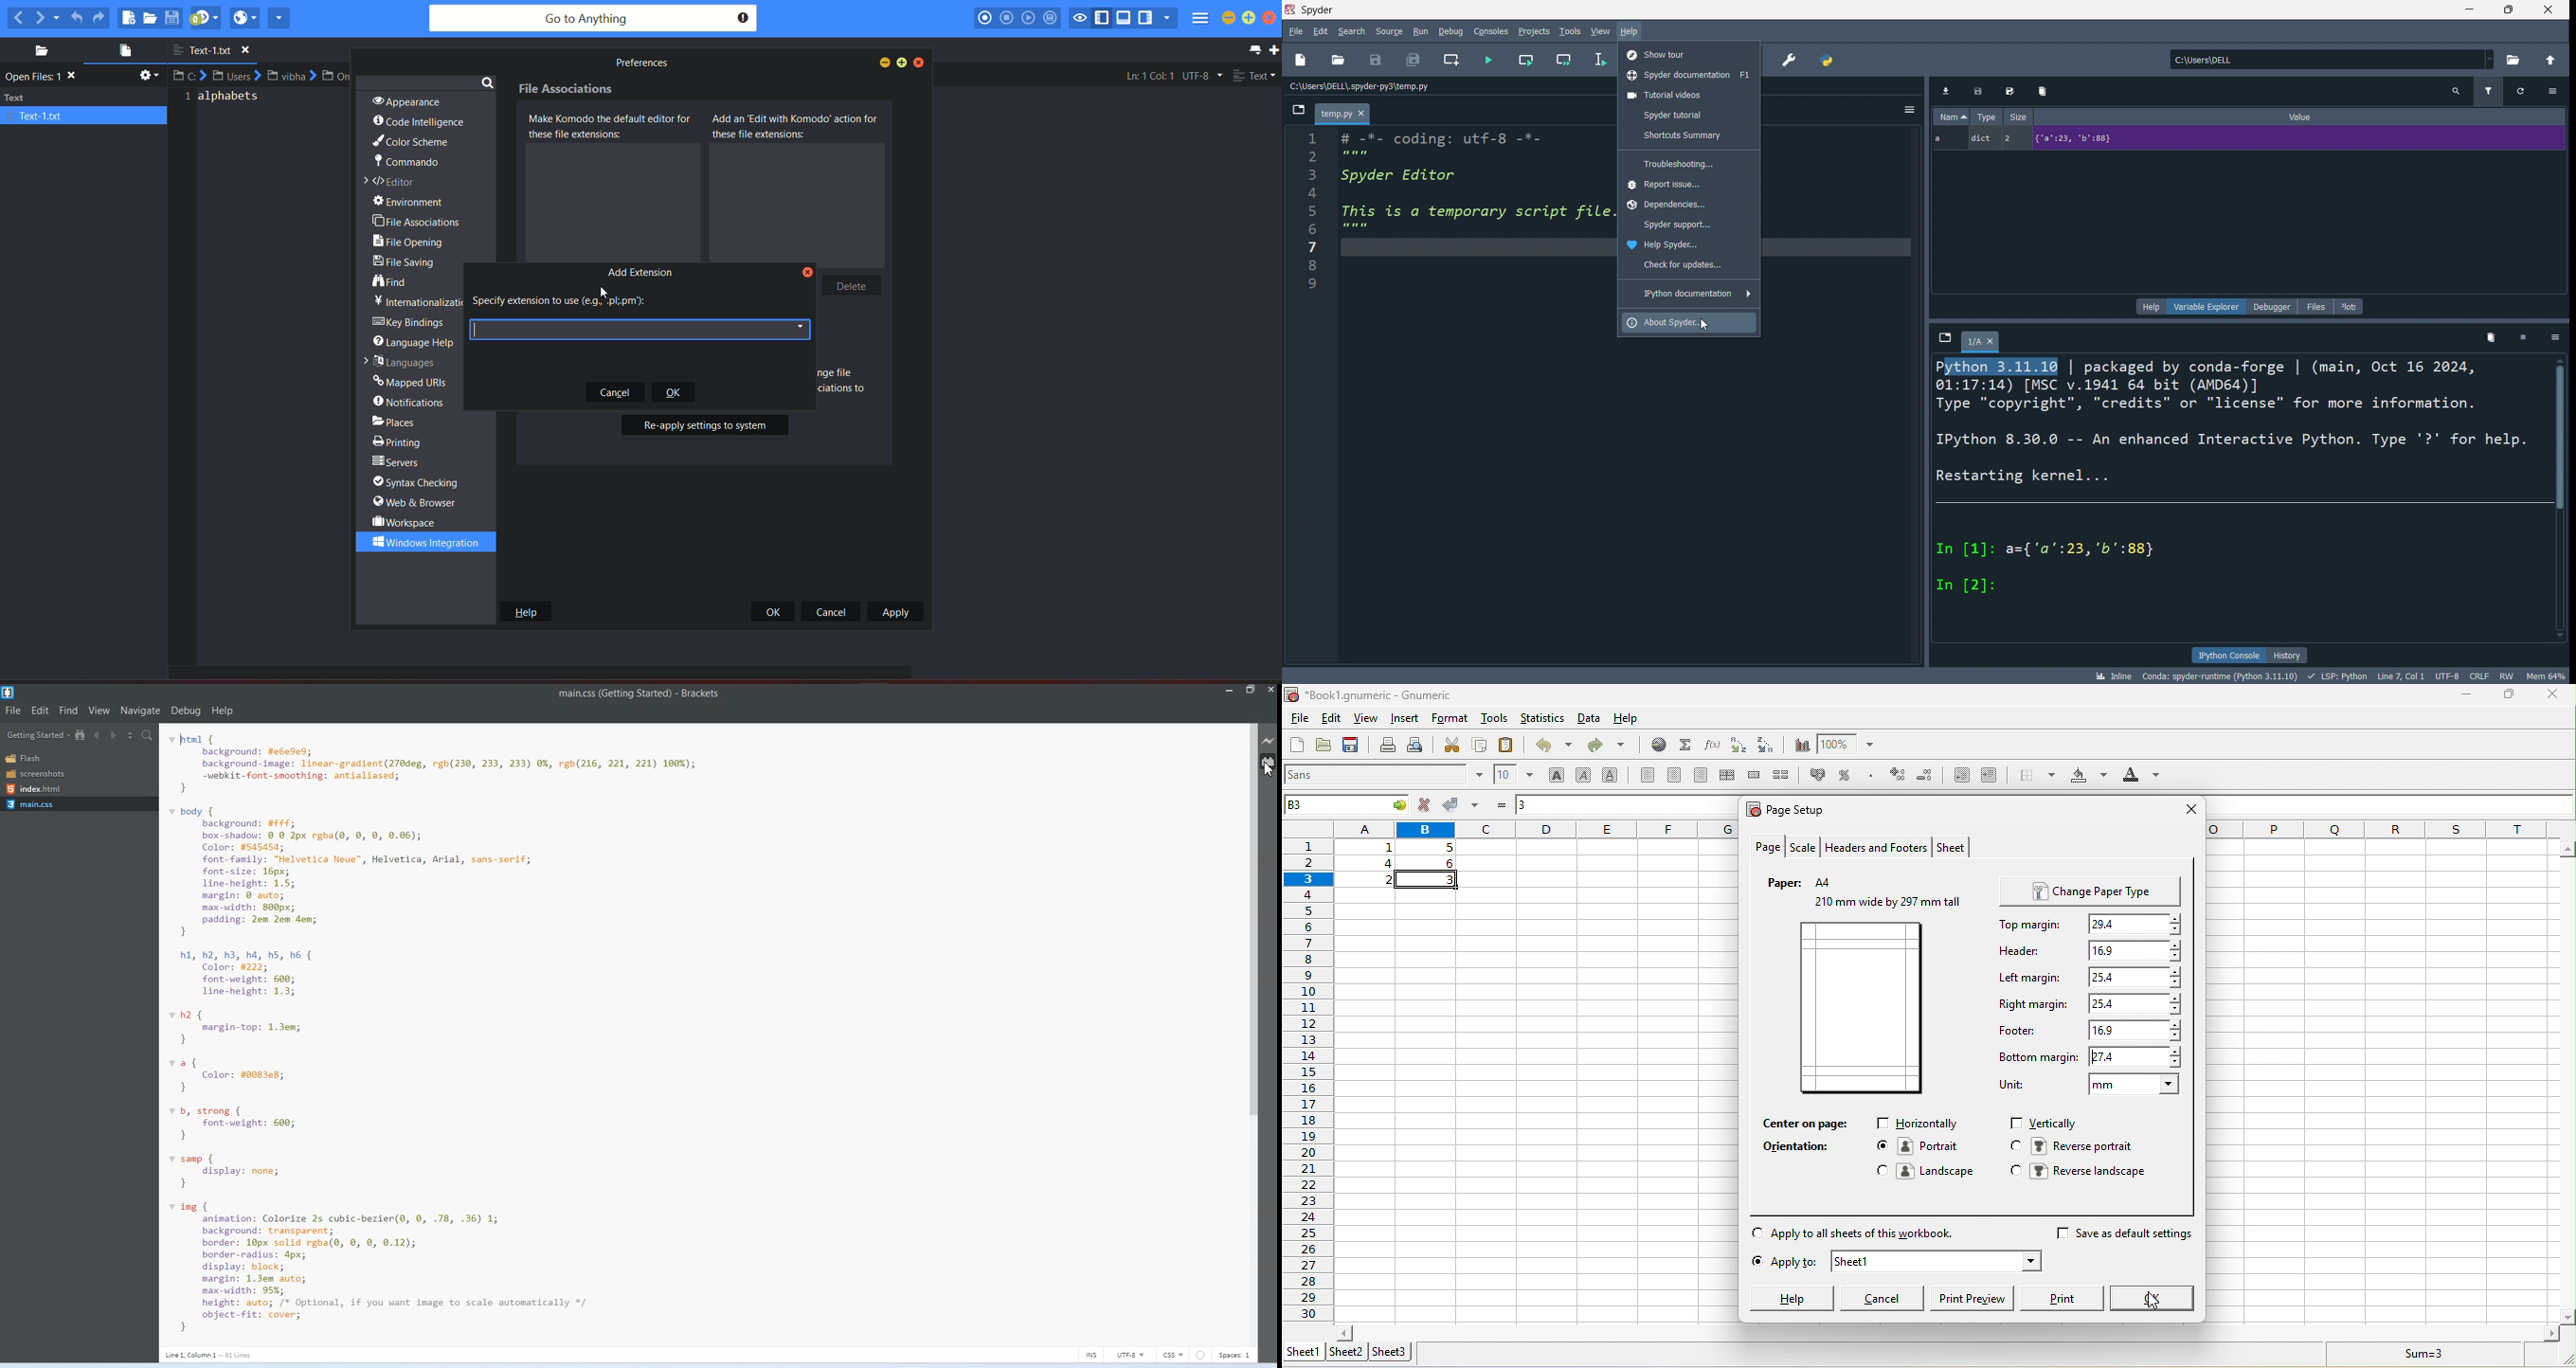  I want to click on hyperlink, so click(1655, 746).